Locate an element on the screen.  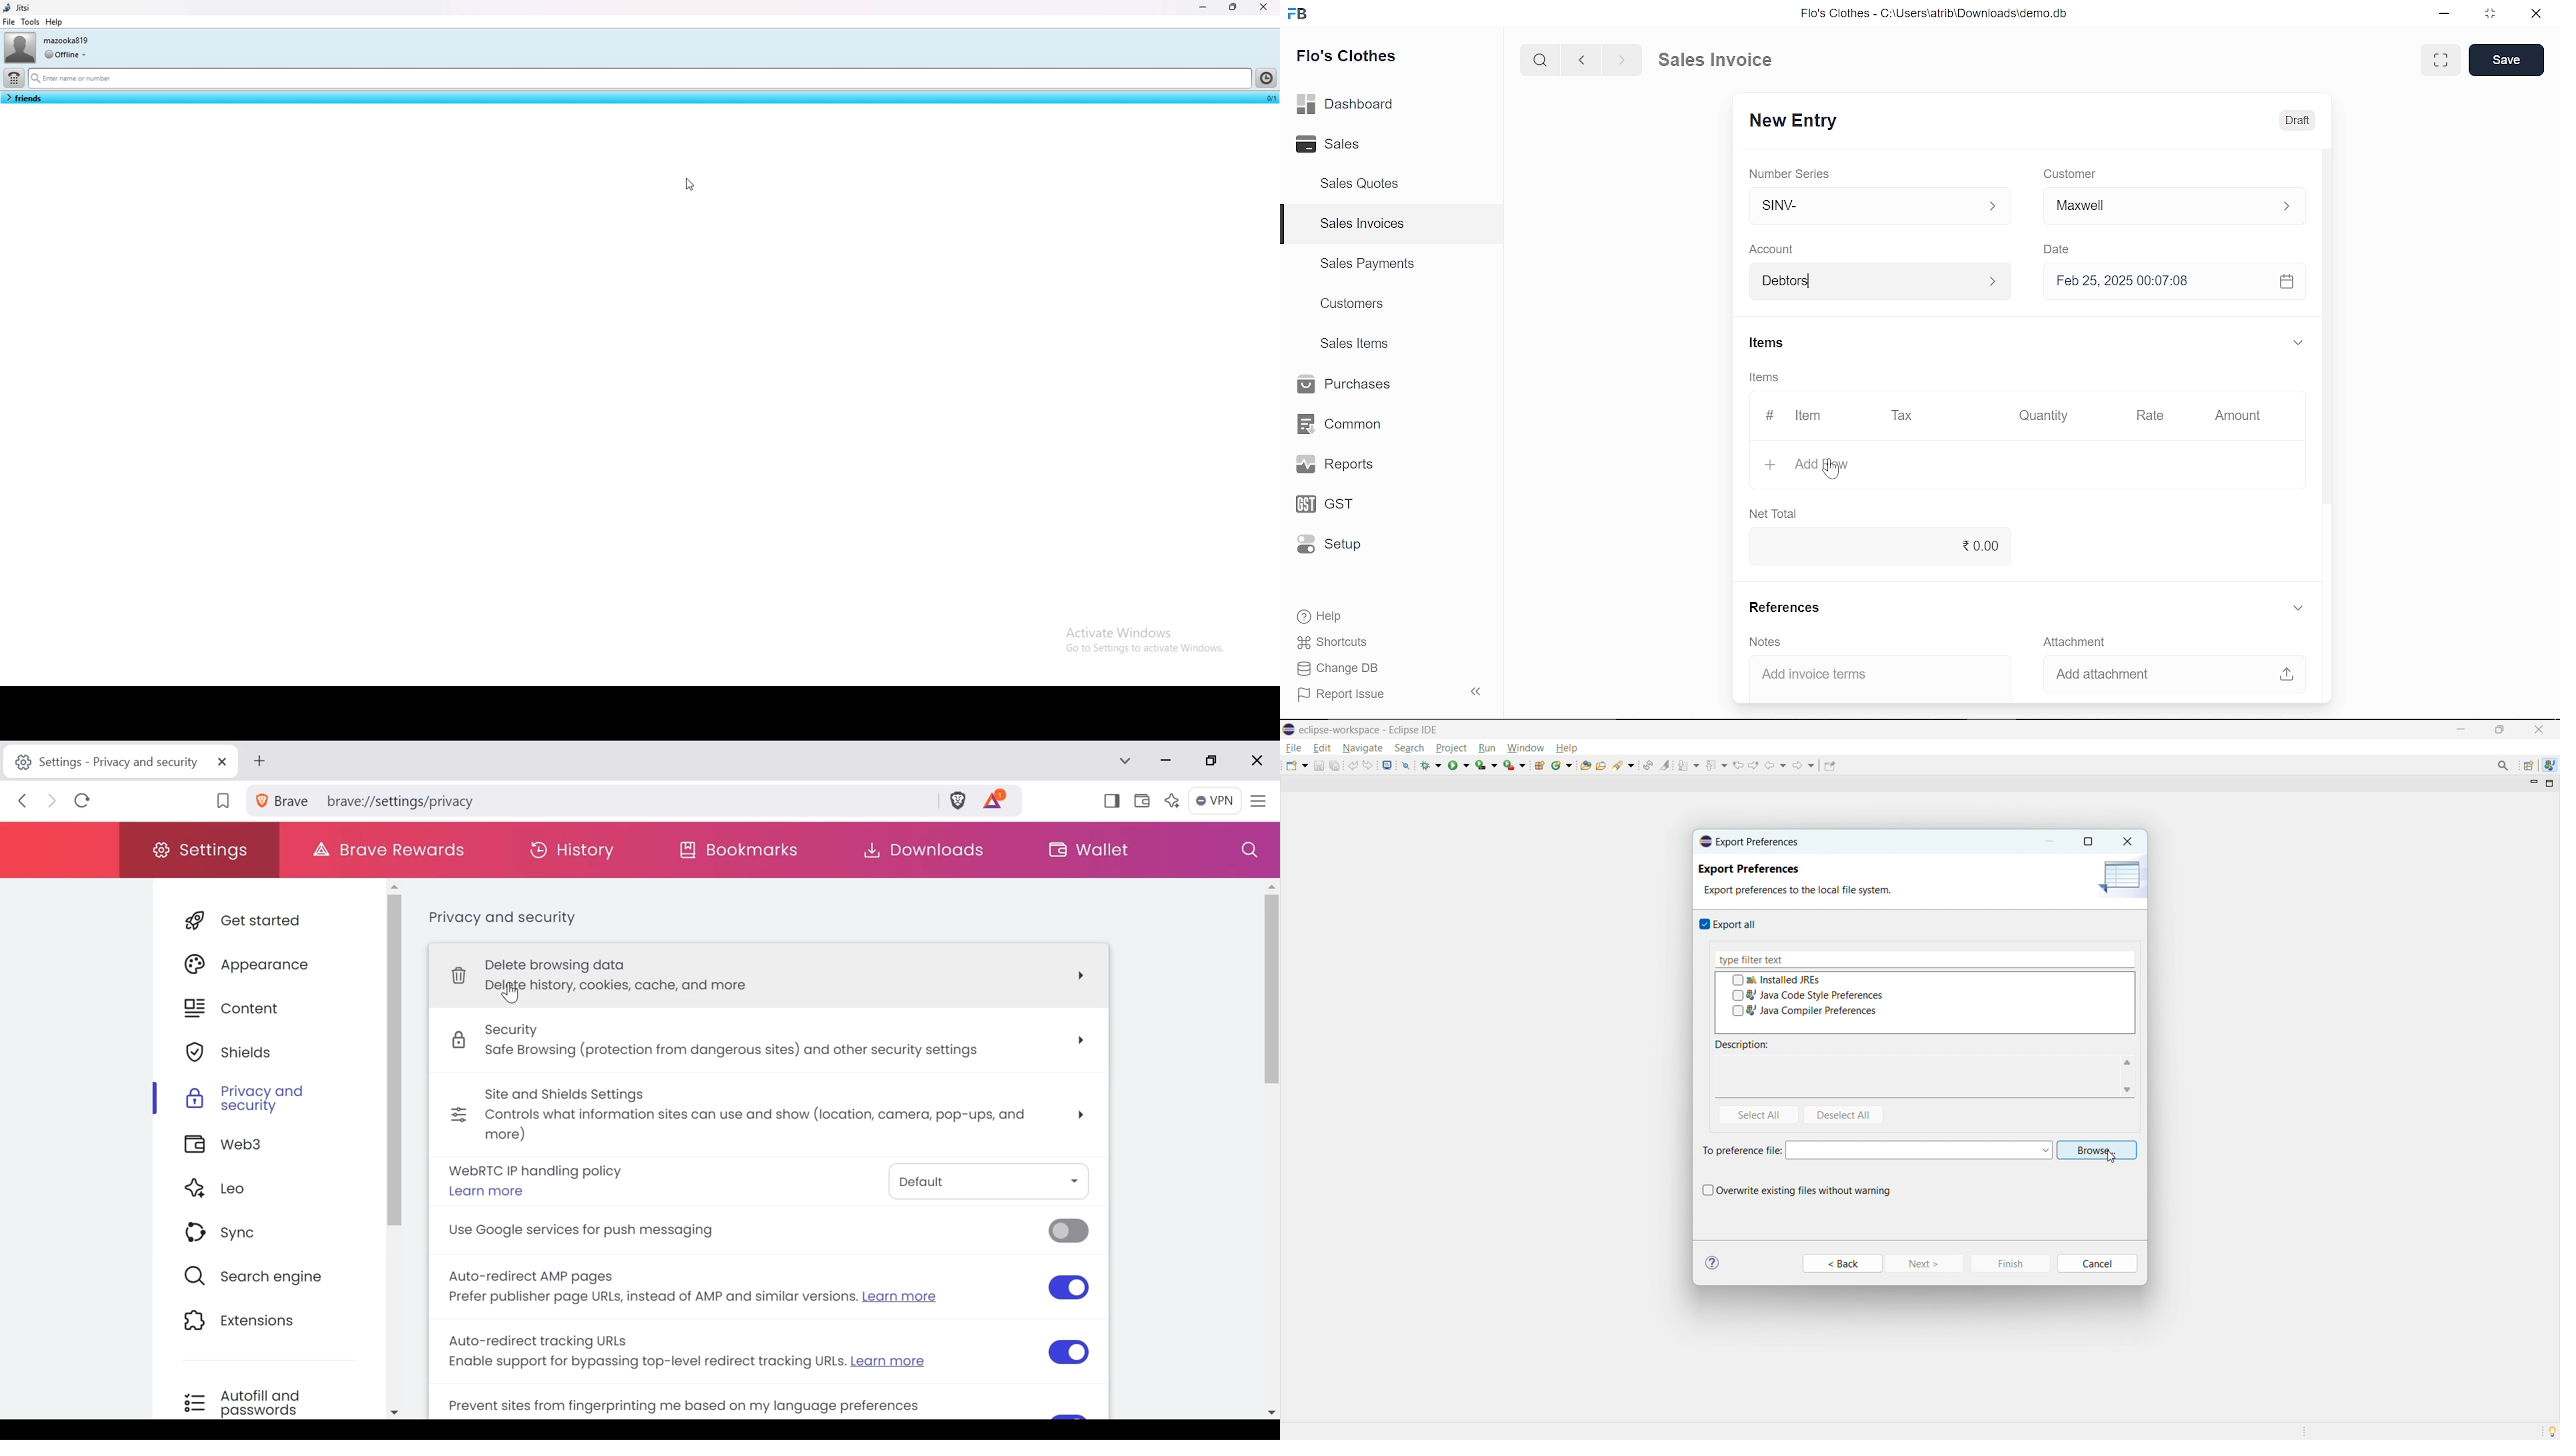
Sales is located at coordinates (1337, 142).